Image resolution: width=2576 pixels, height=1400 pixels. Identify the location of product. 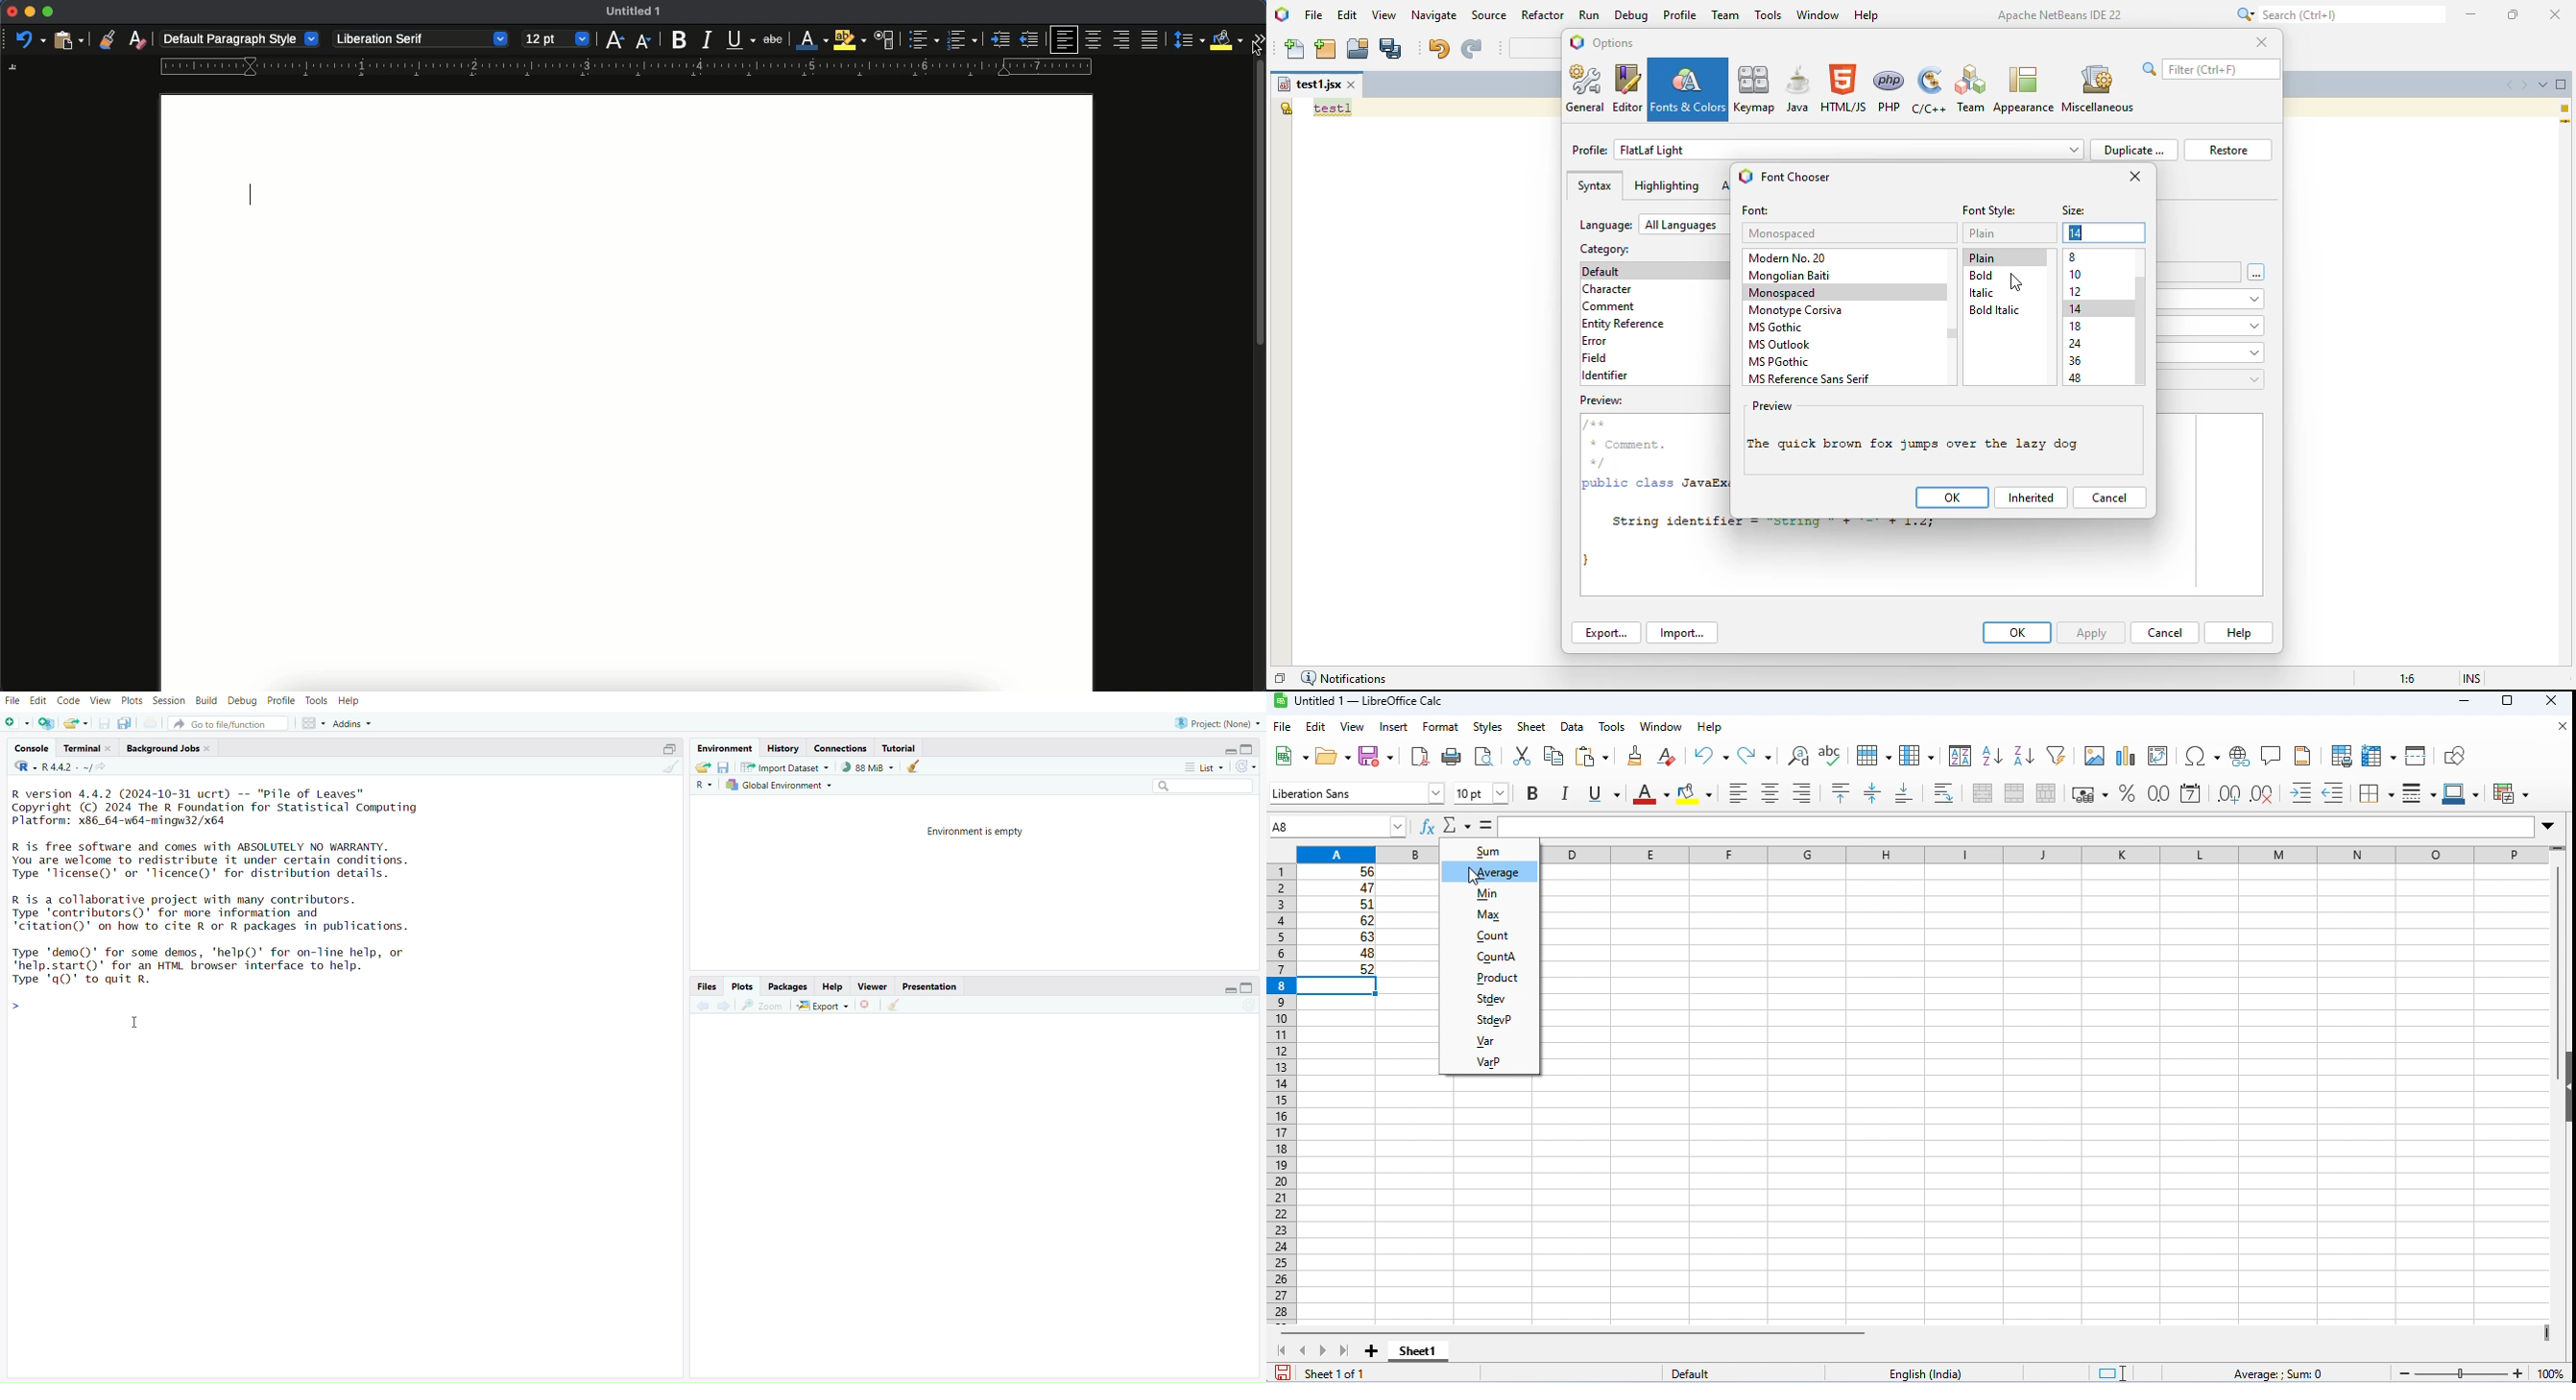
(1492, 978).